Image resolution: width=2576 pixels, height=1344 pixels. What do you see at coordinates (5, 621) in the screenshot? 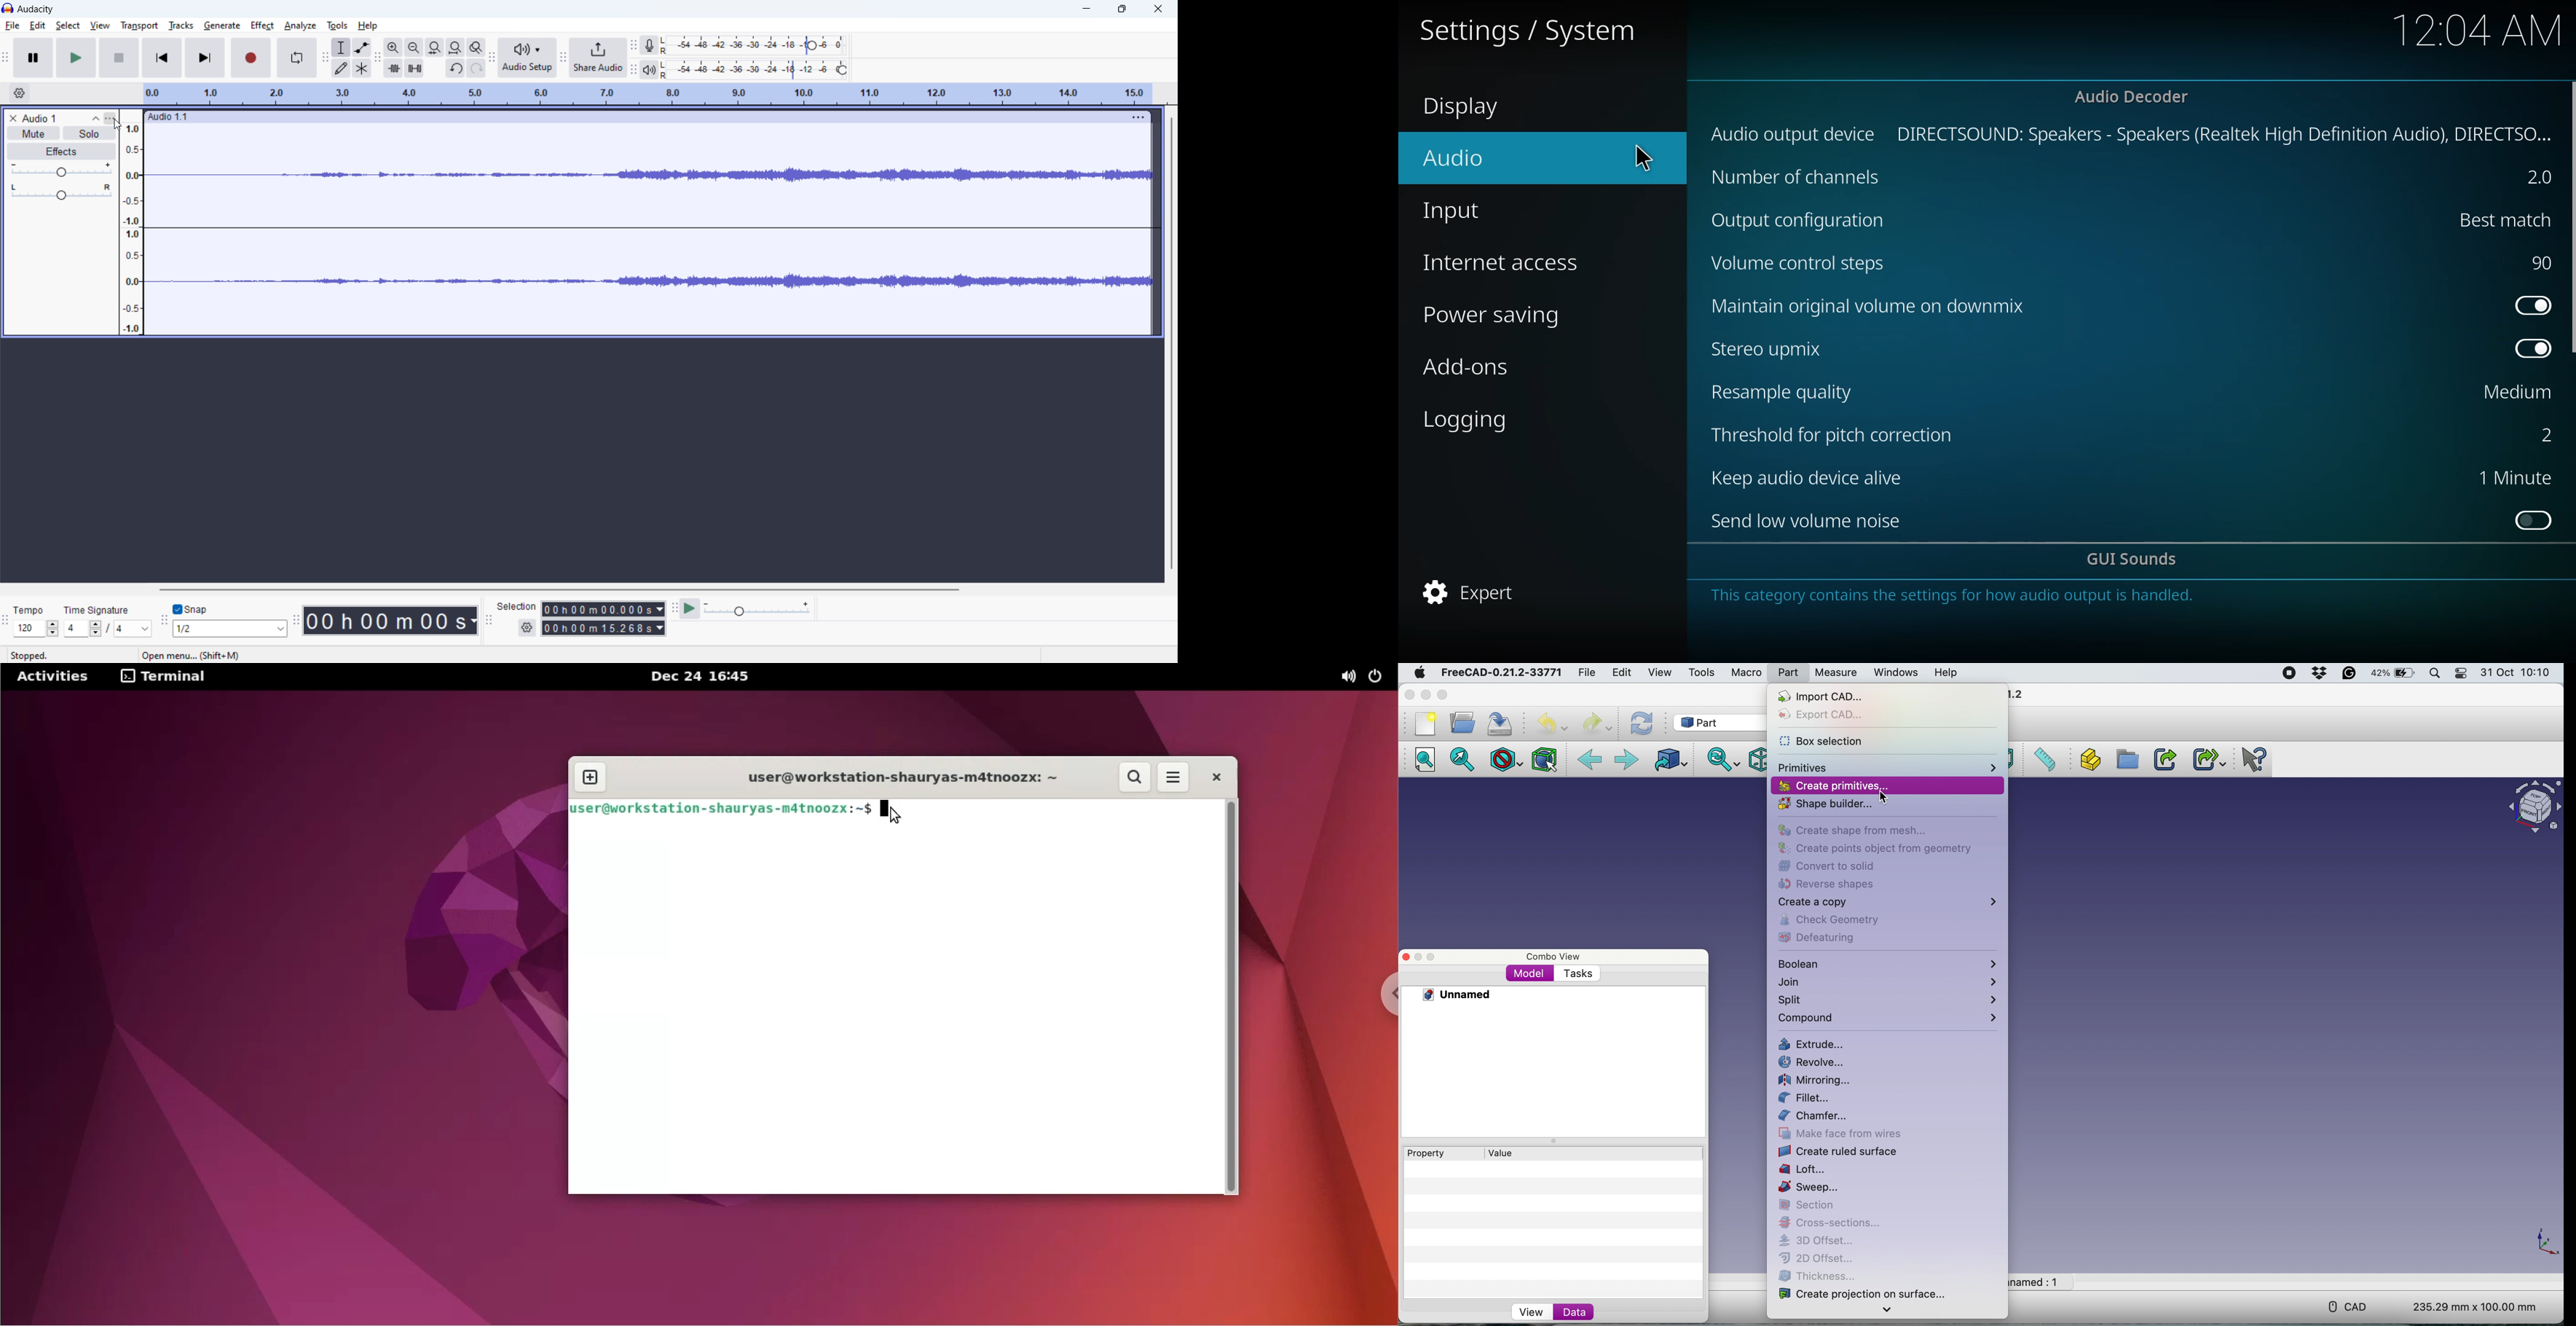
I see `time signature toolbar` at bounding box center [5, 621].